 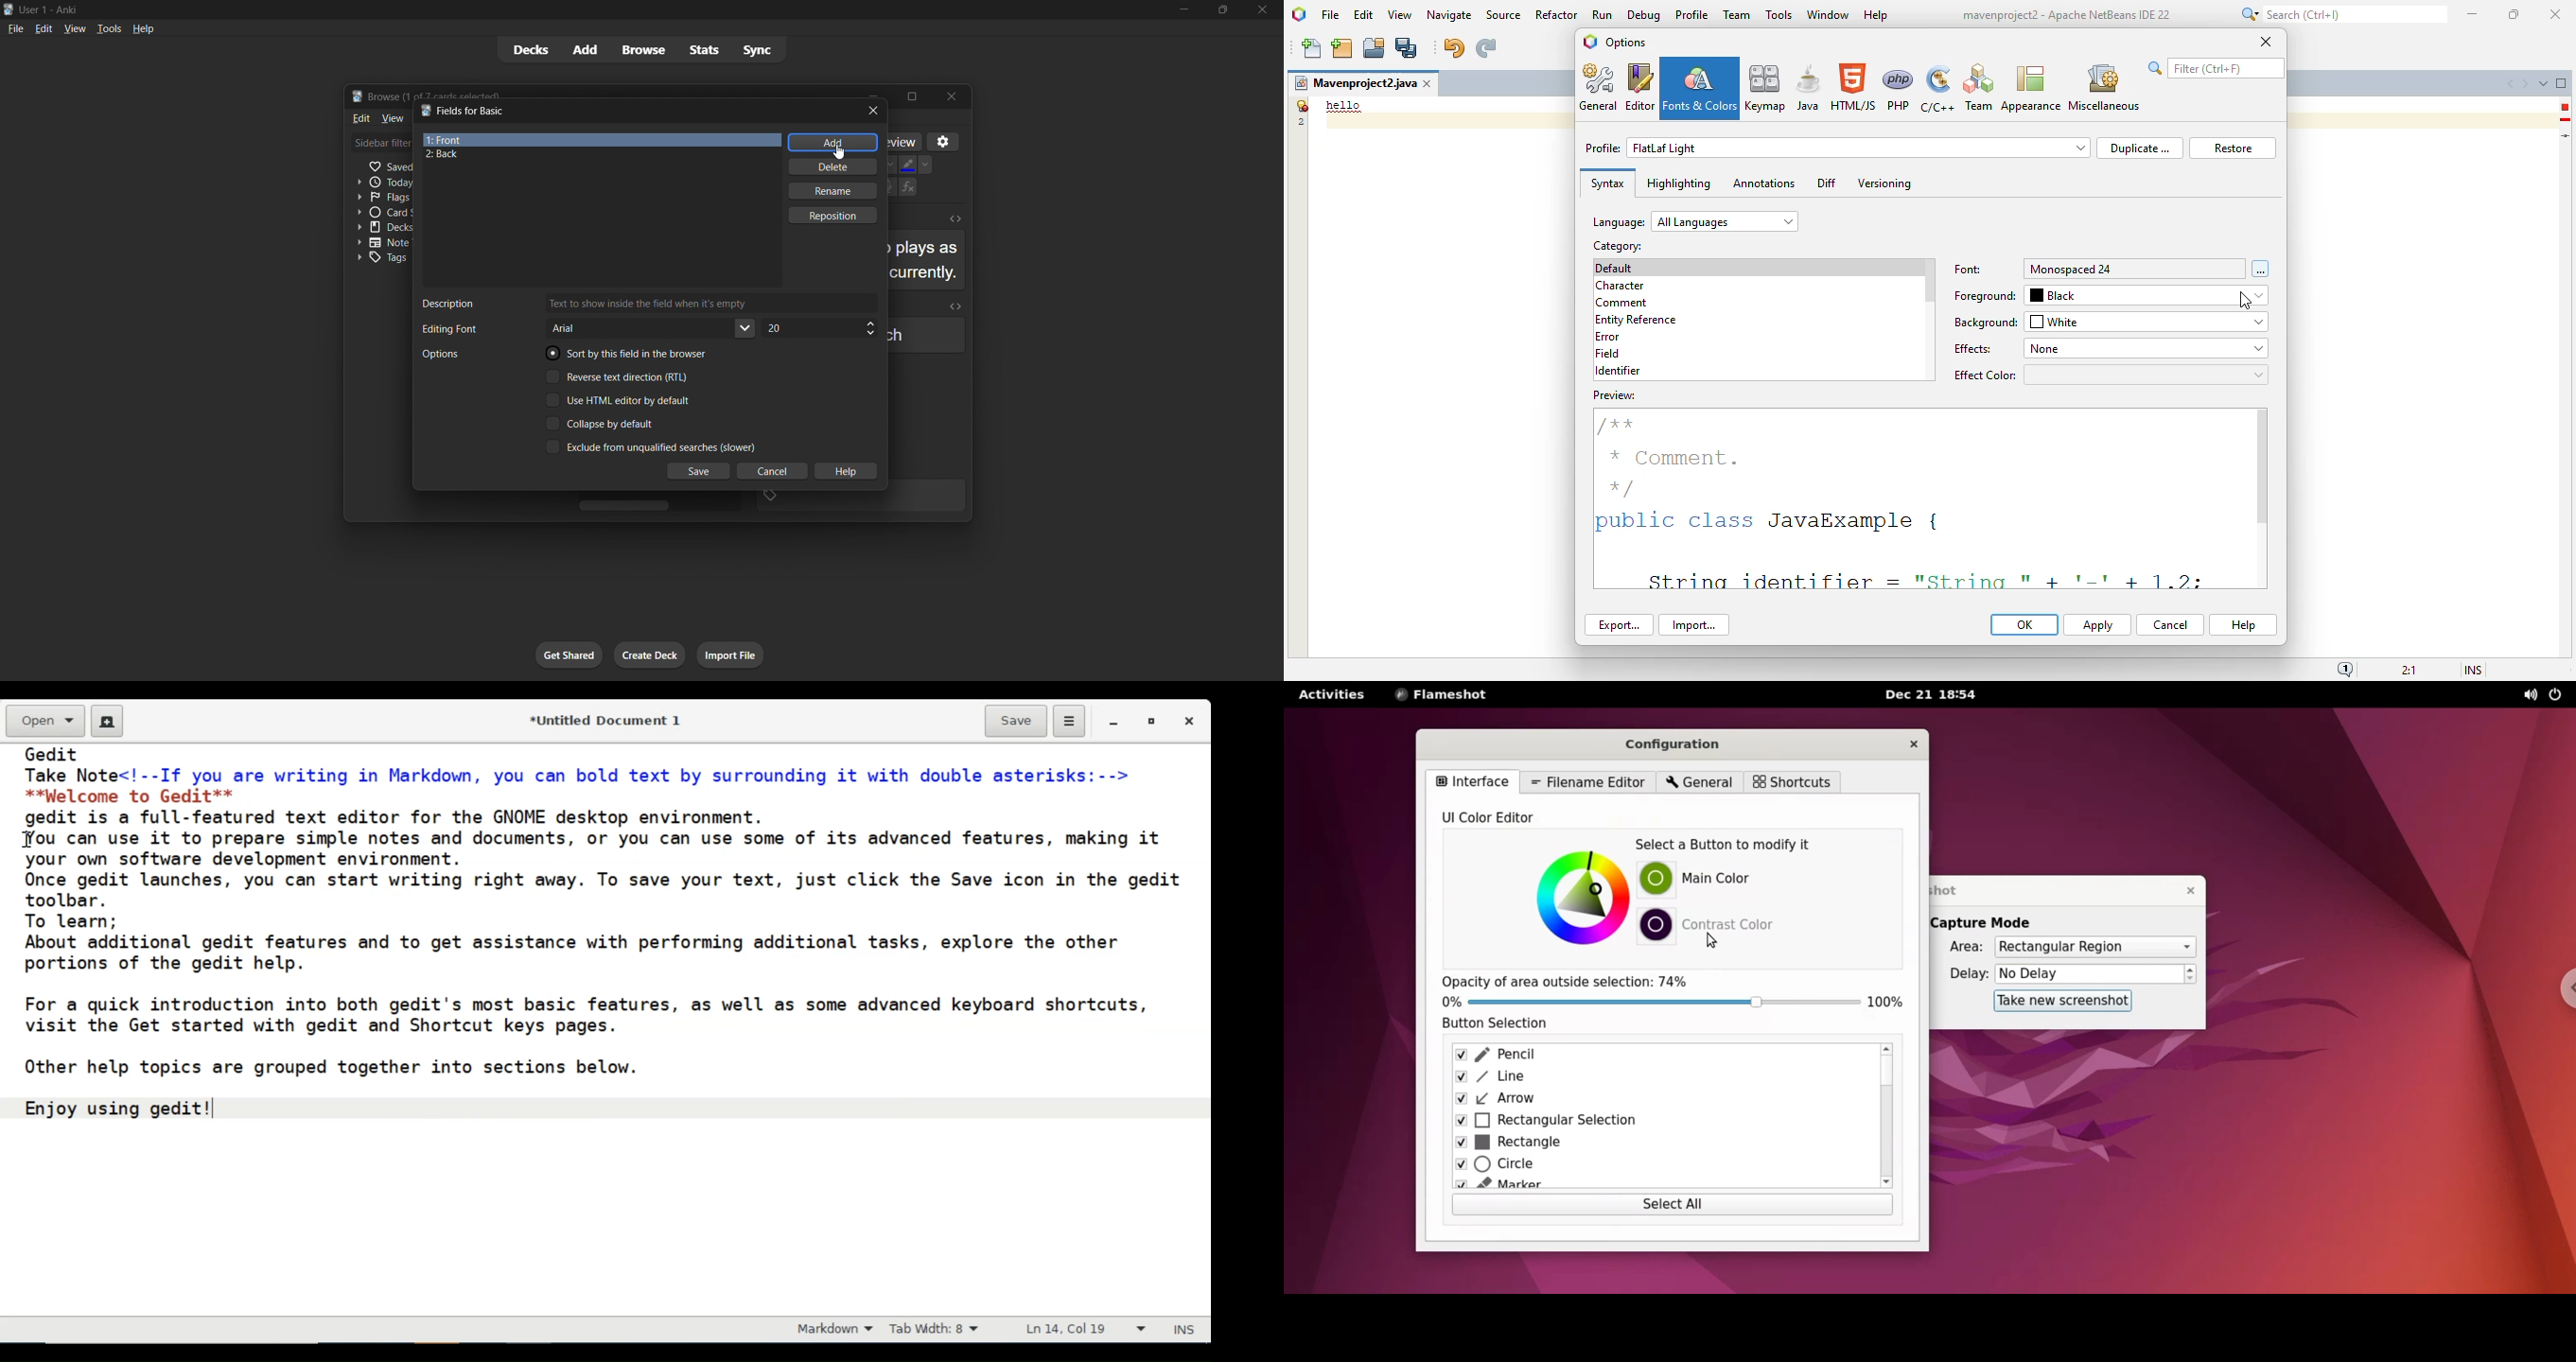 What do you see at coordinates (872, 110) in the screenshot?
I see `close` at bounding box center [872, 110].